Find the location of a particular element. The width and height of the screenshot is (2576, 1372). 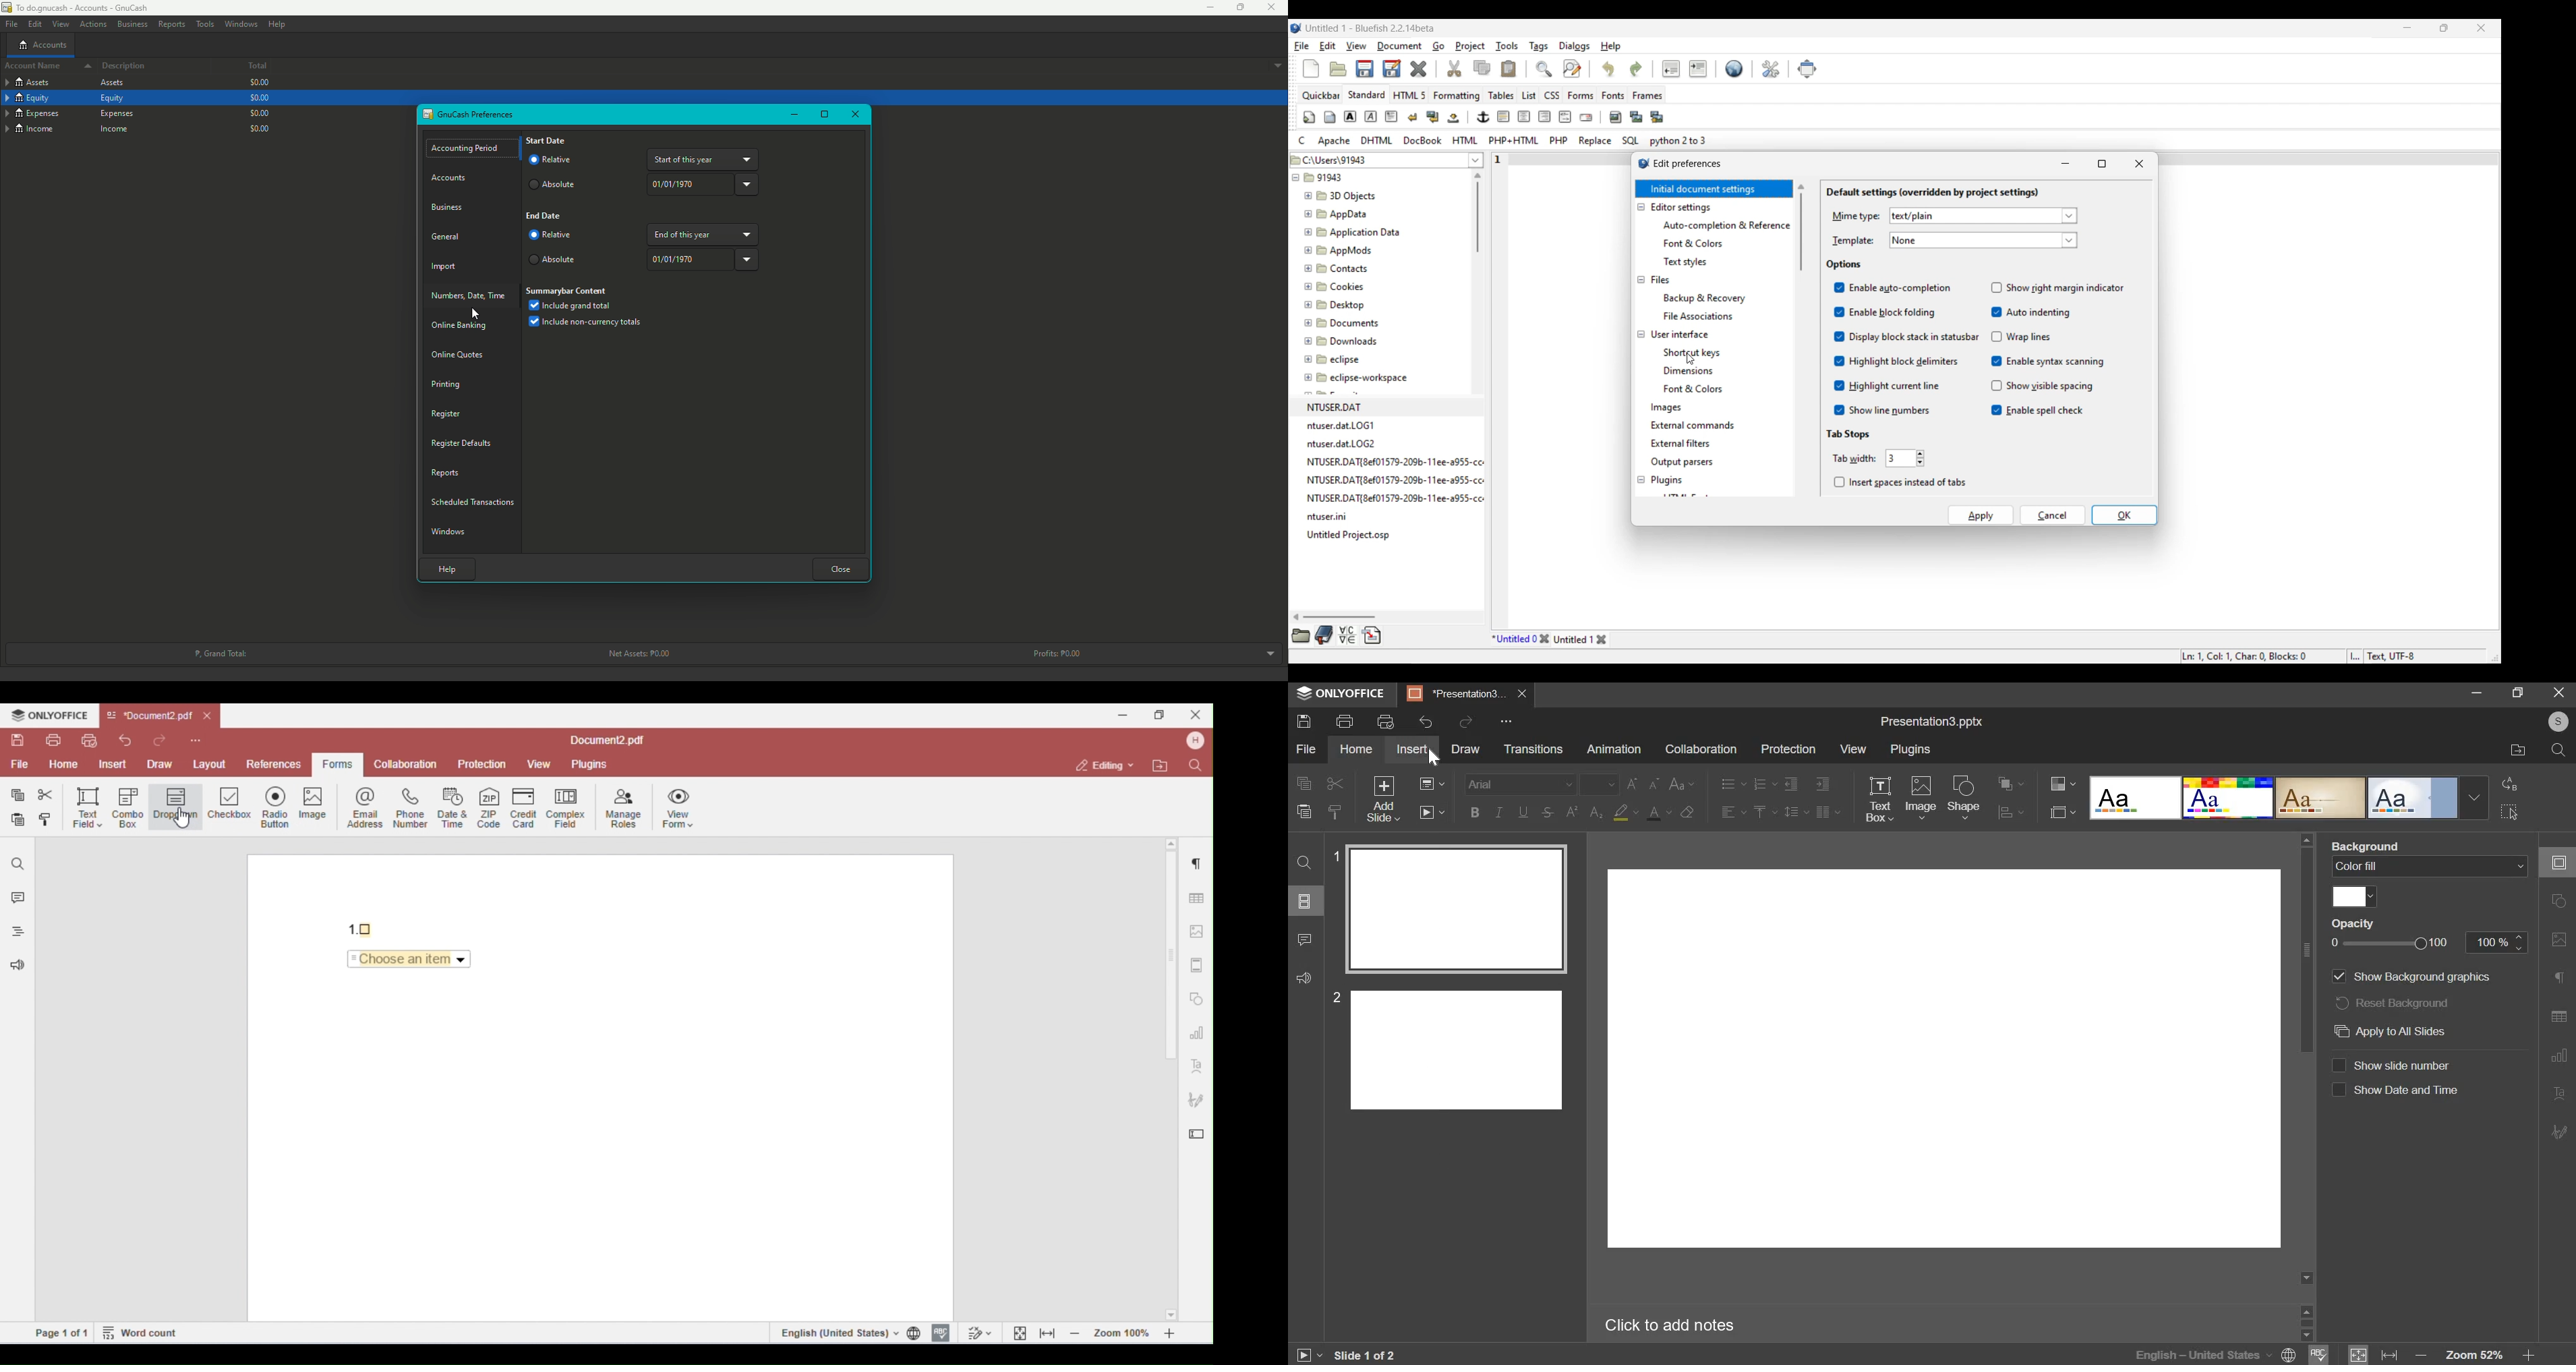

External filters is located at coordinates (1680, 444).